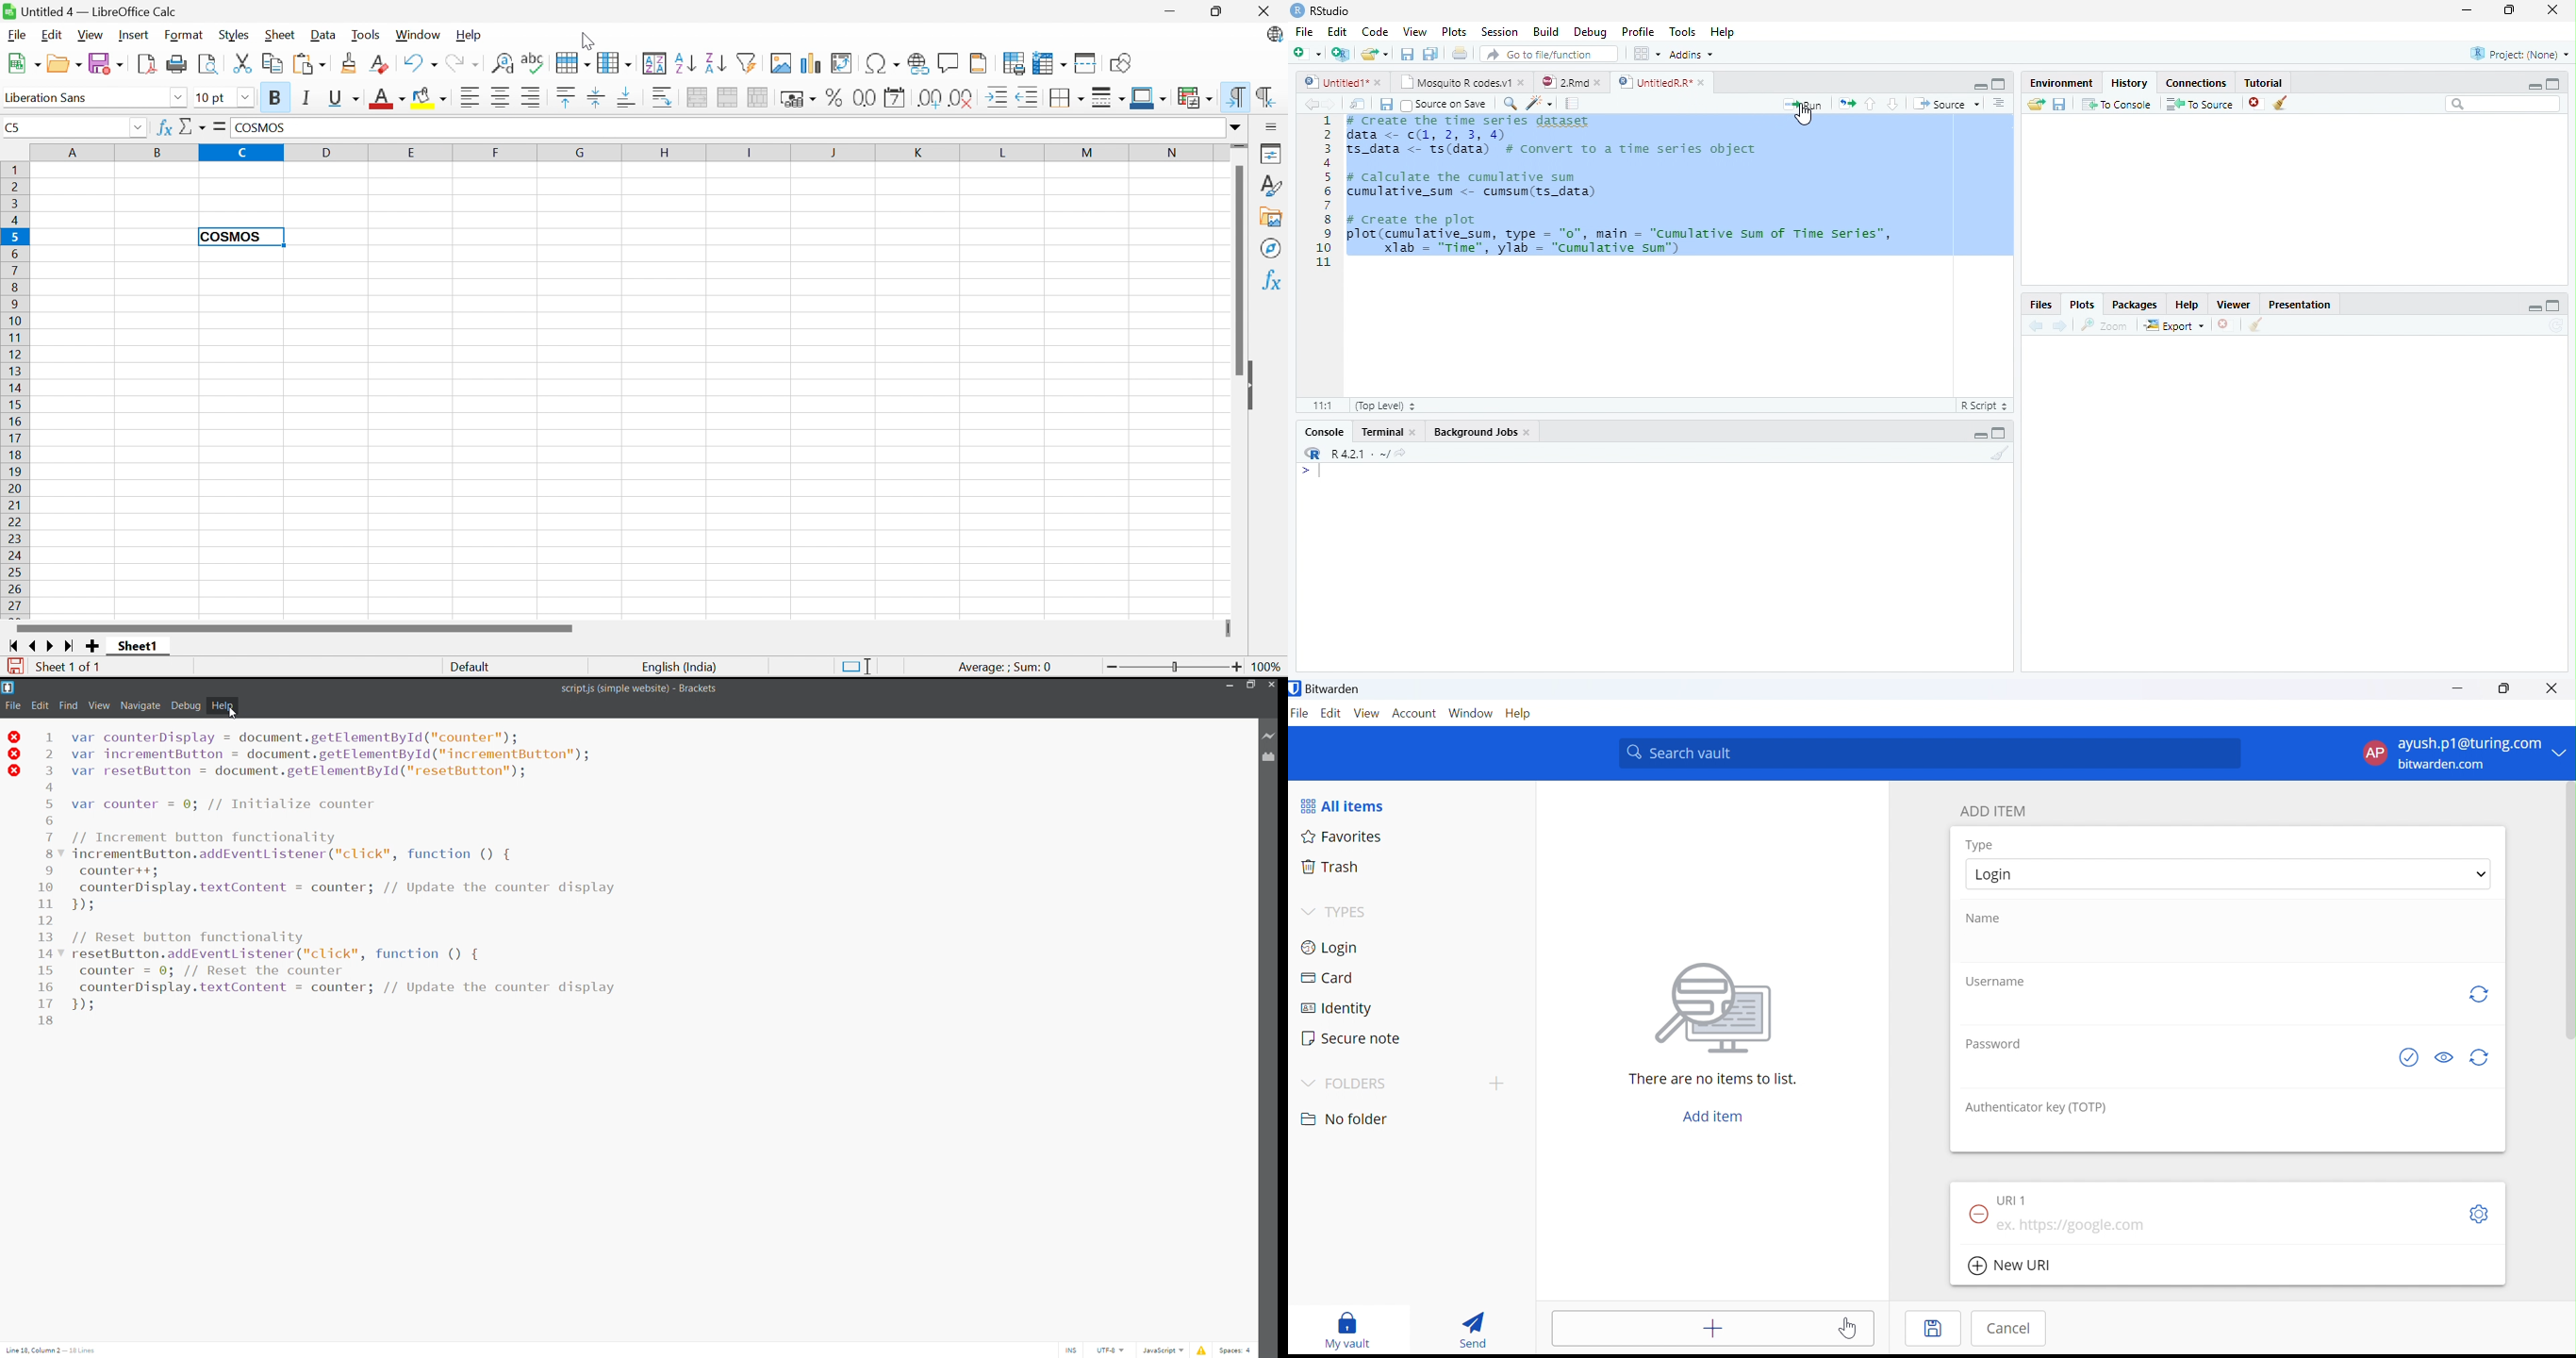 This screenshot has height=1372, width=2576. Describe the element at coordinates (1238, 148) in the screenshot. I see `Slider` at that location.